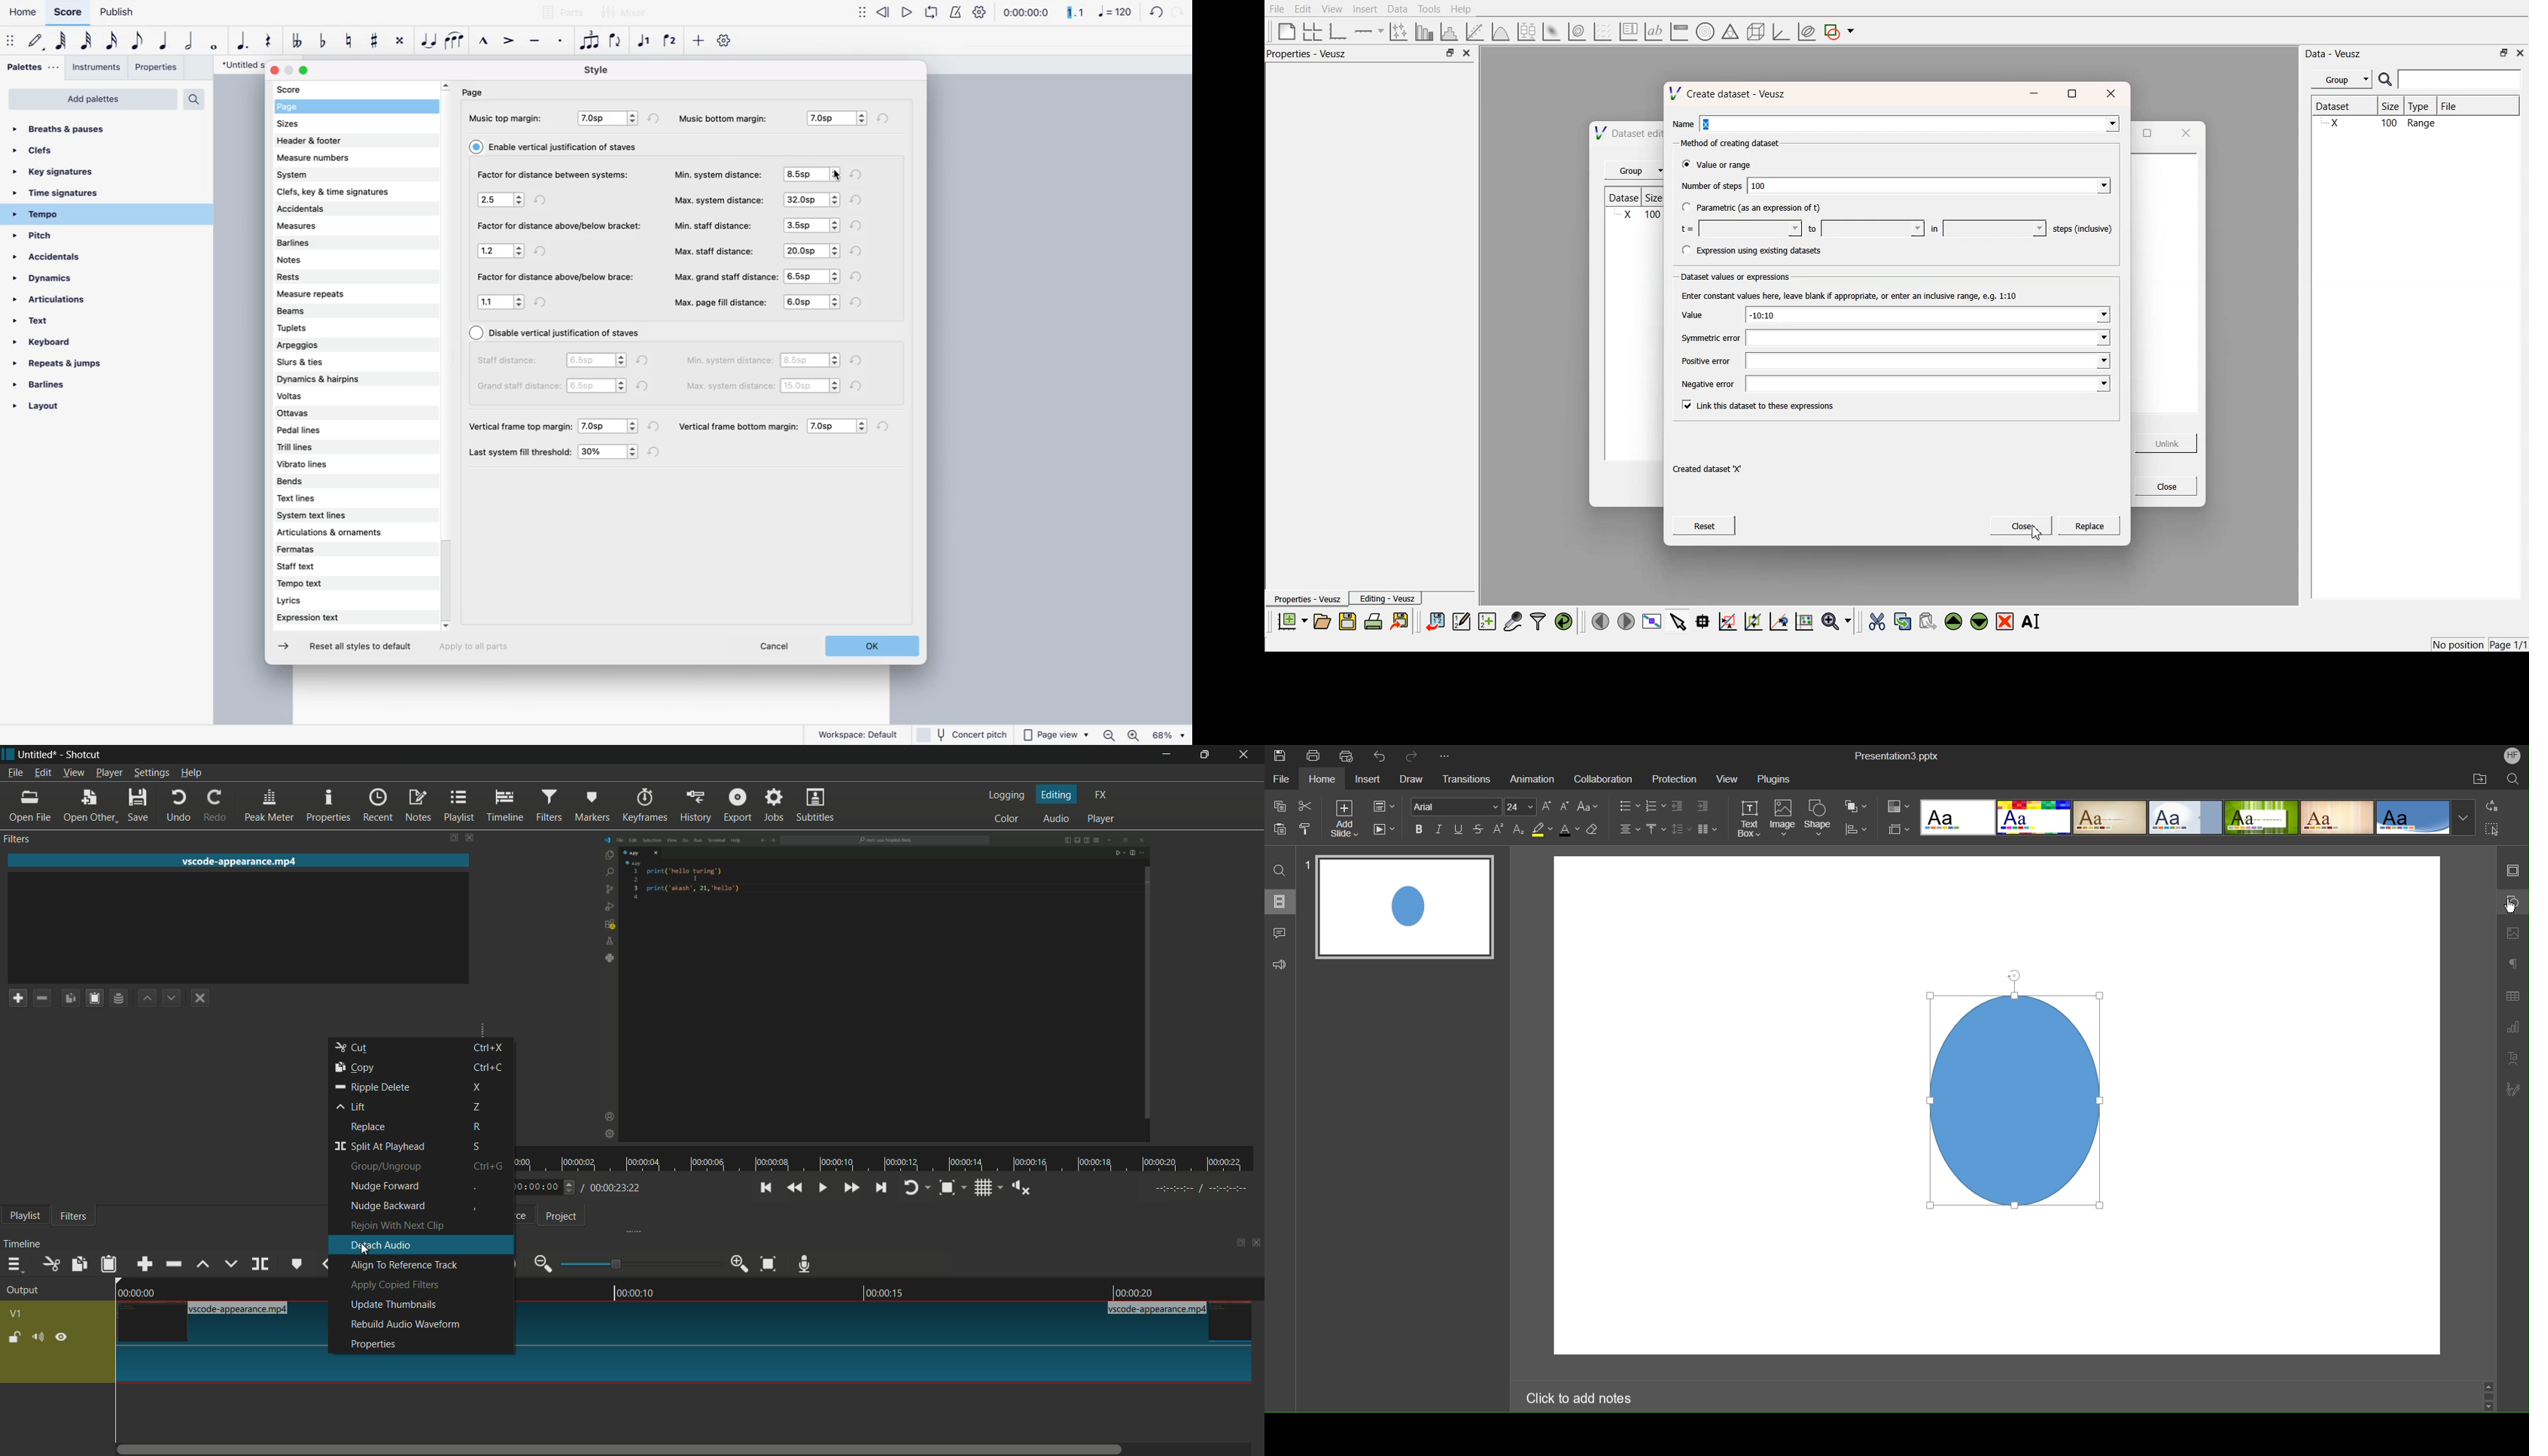  Describe the element at coordinates (317, 140) in the screenshot. I see `header & footer` at that location.